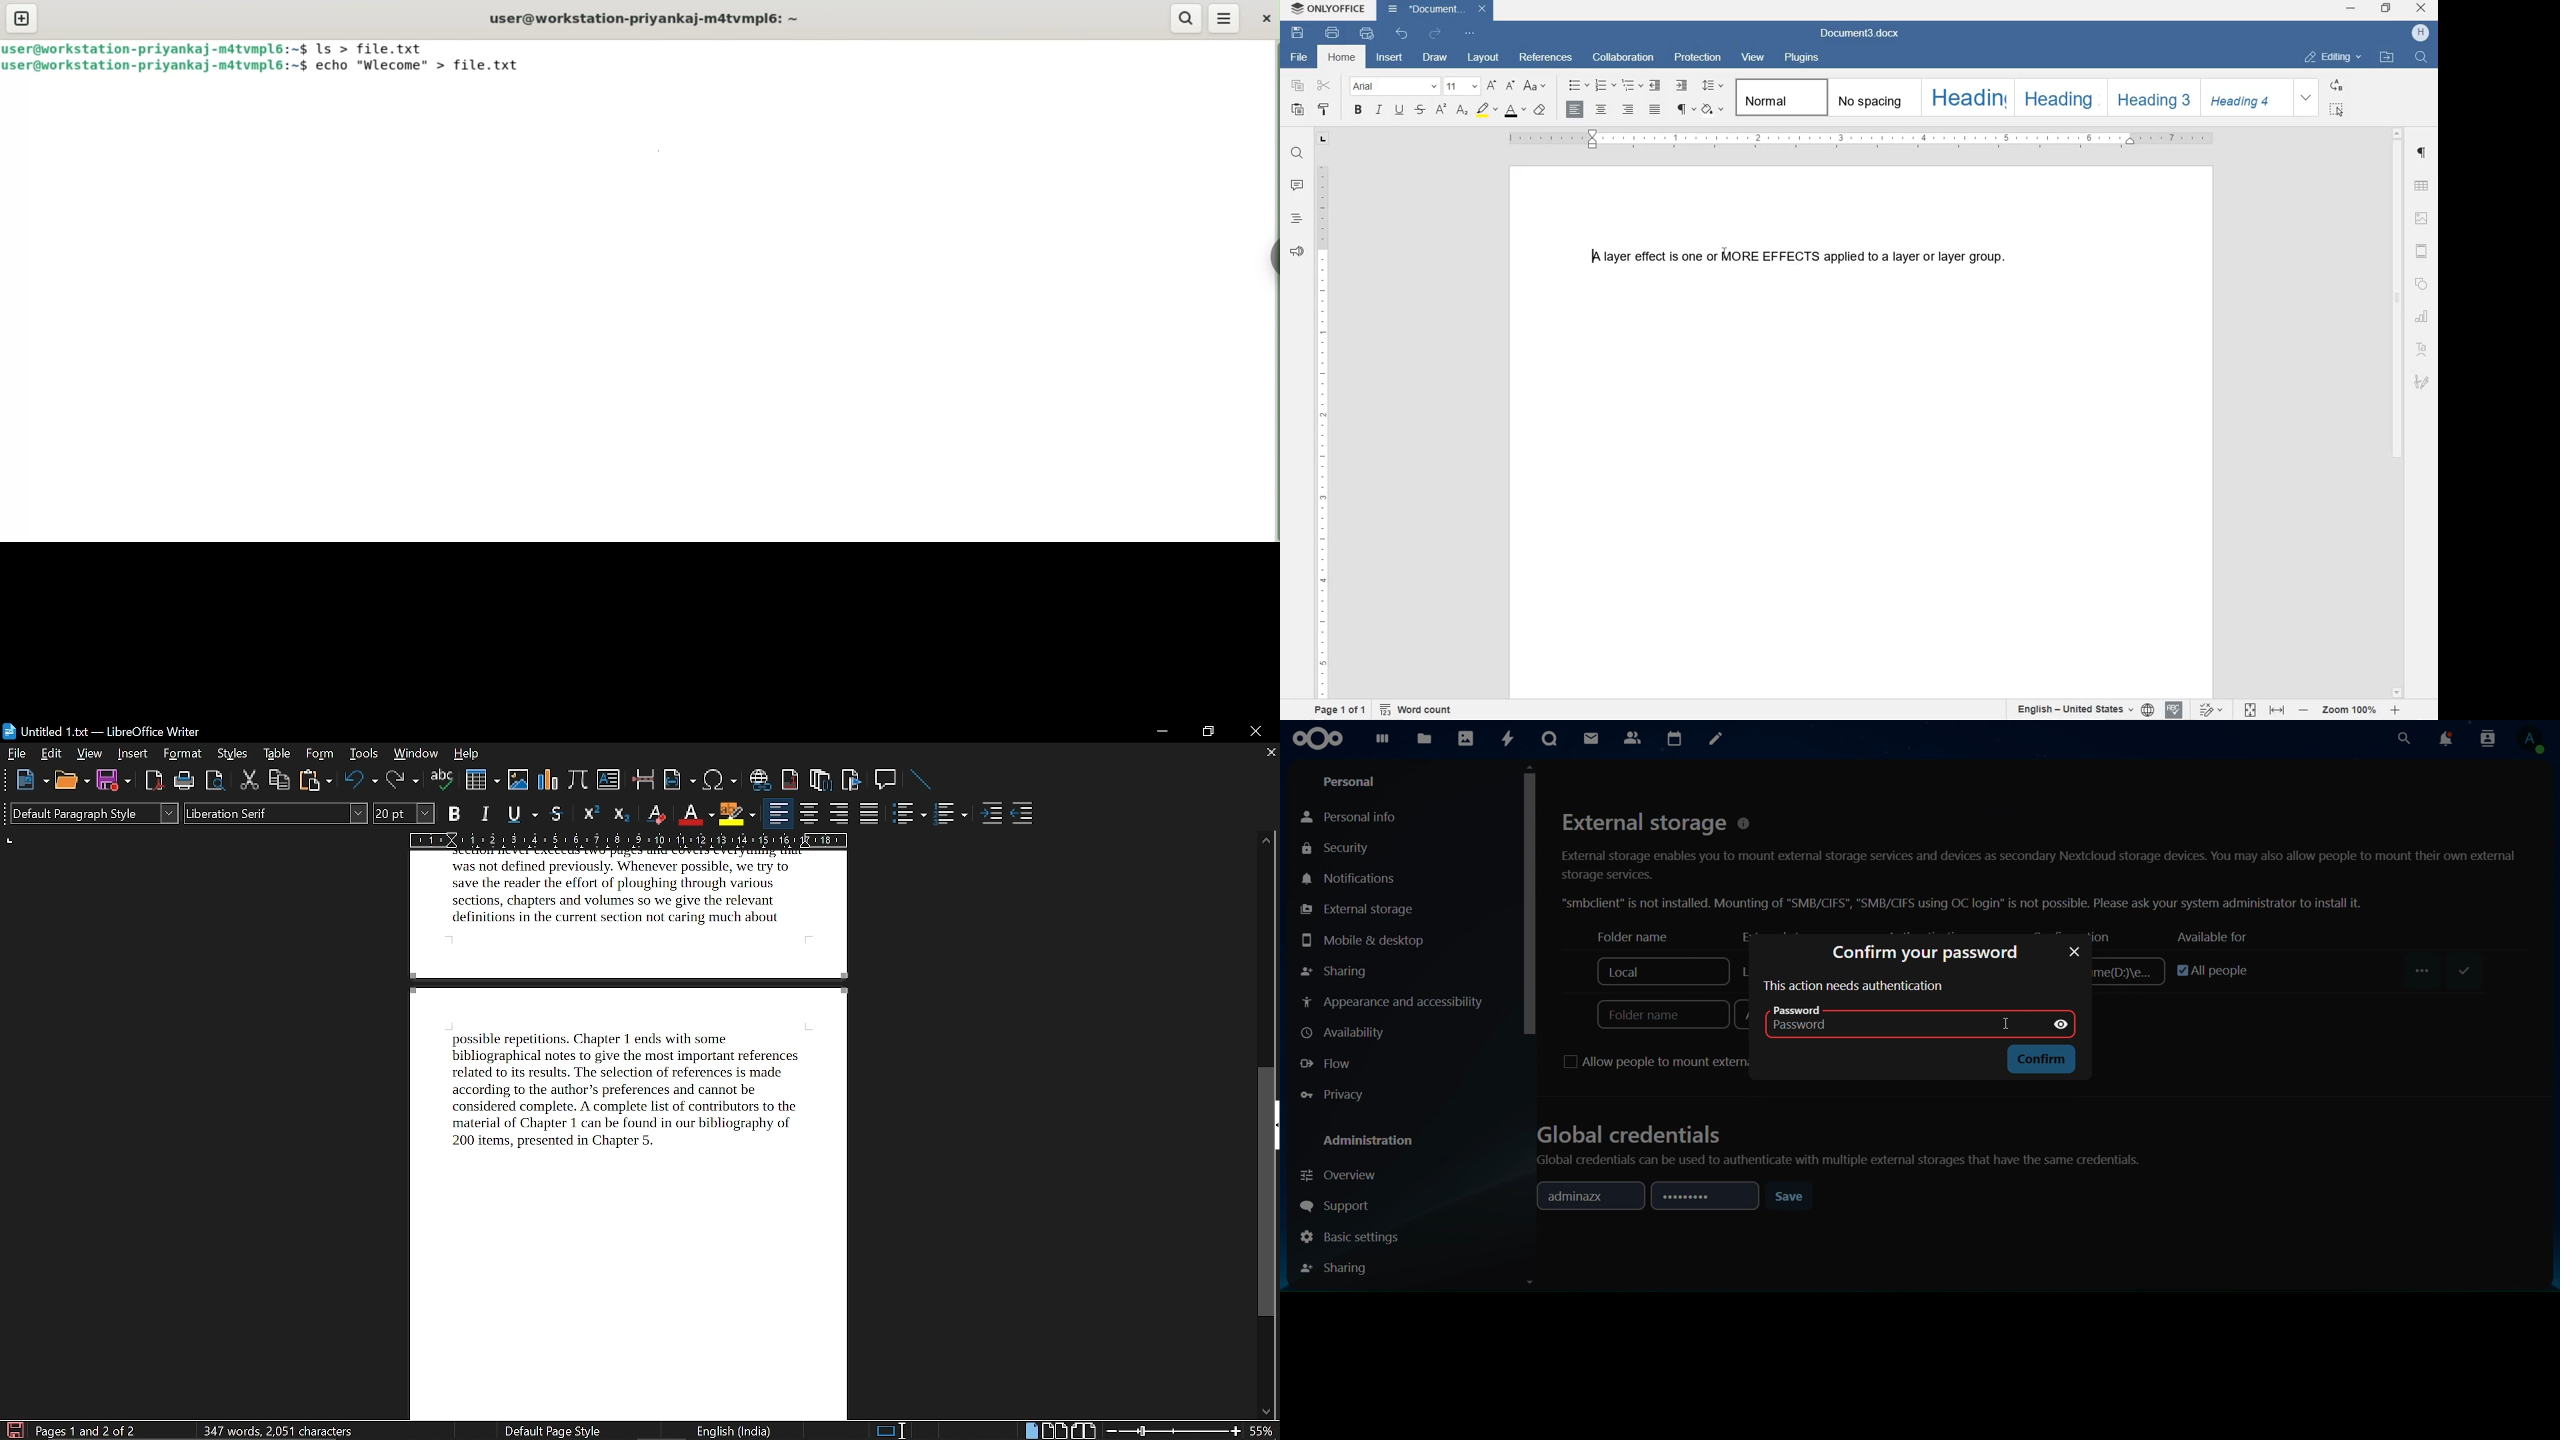  I want to click on move down, so click(1267, 1413).